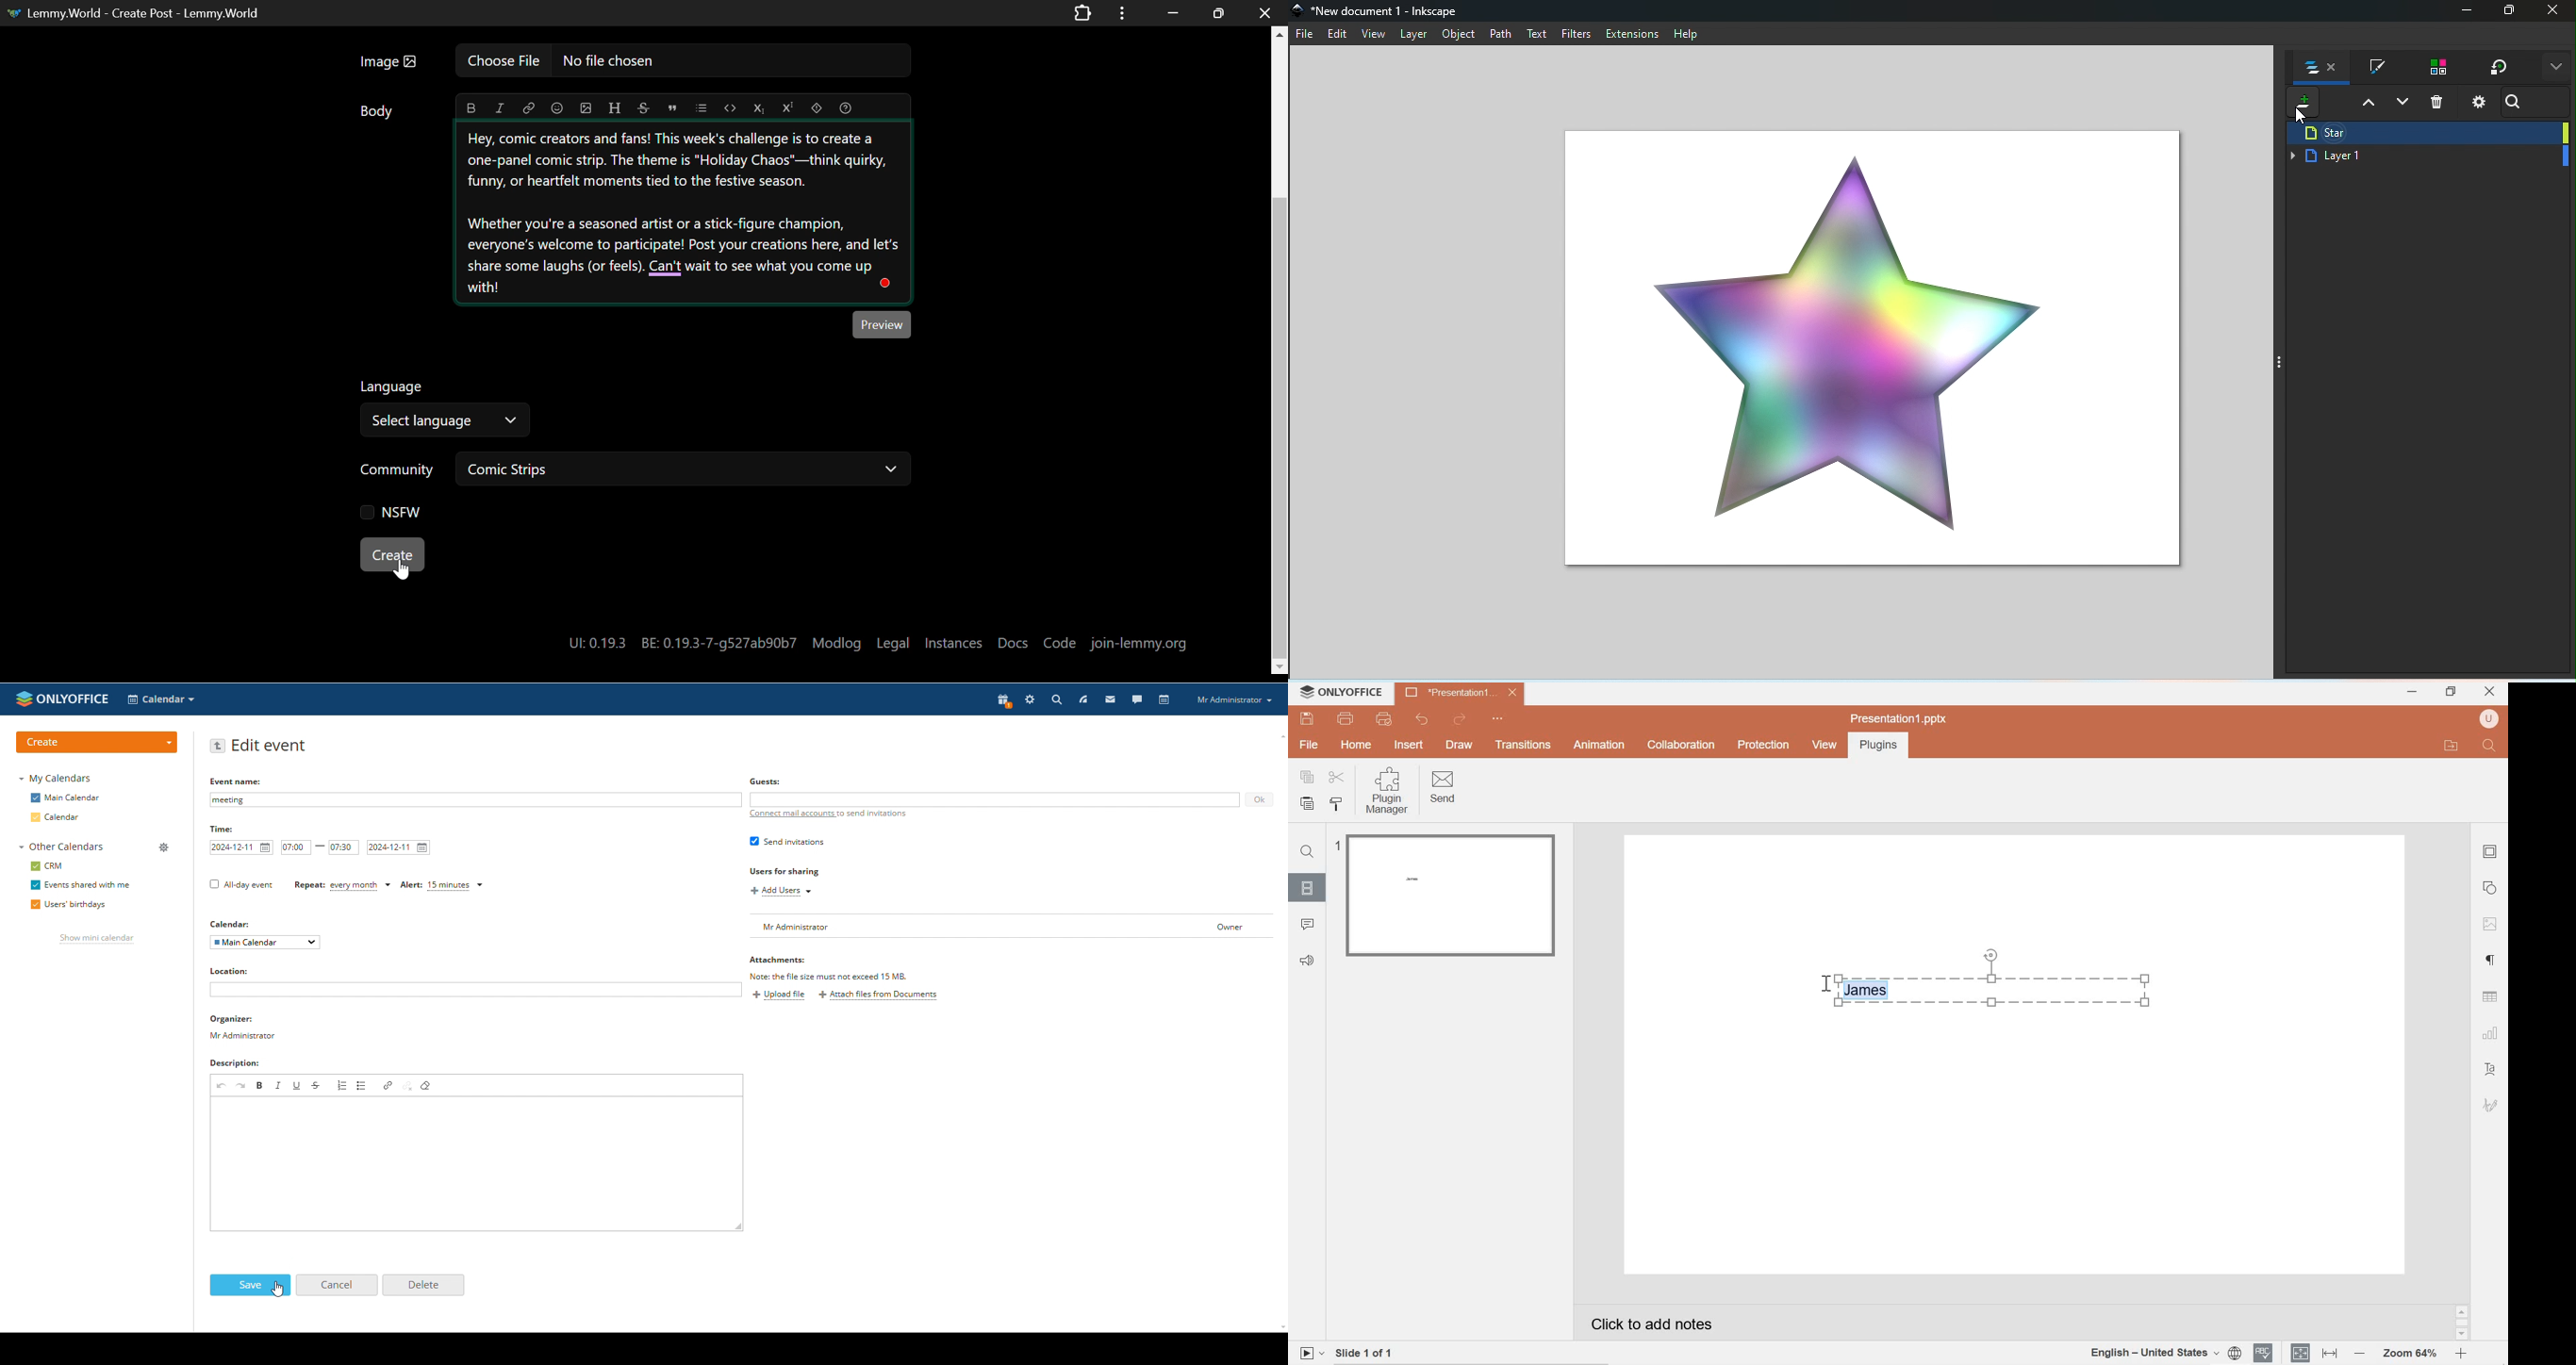  What do you see at coordinates (786, 872) in the screenshot?
I see `Users for sharing` at bounding box center [786, 872].